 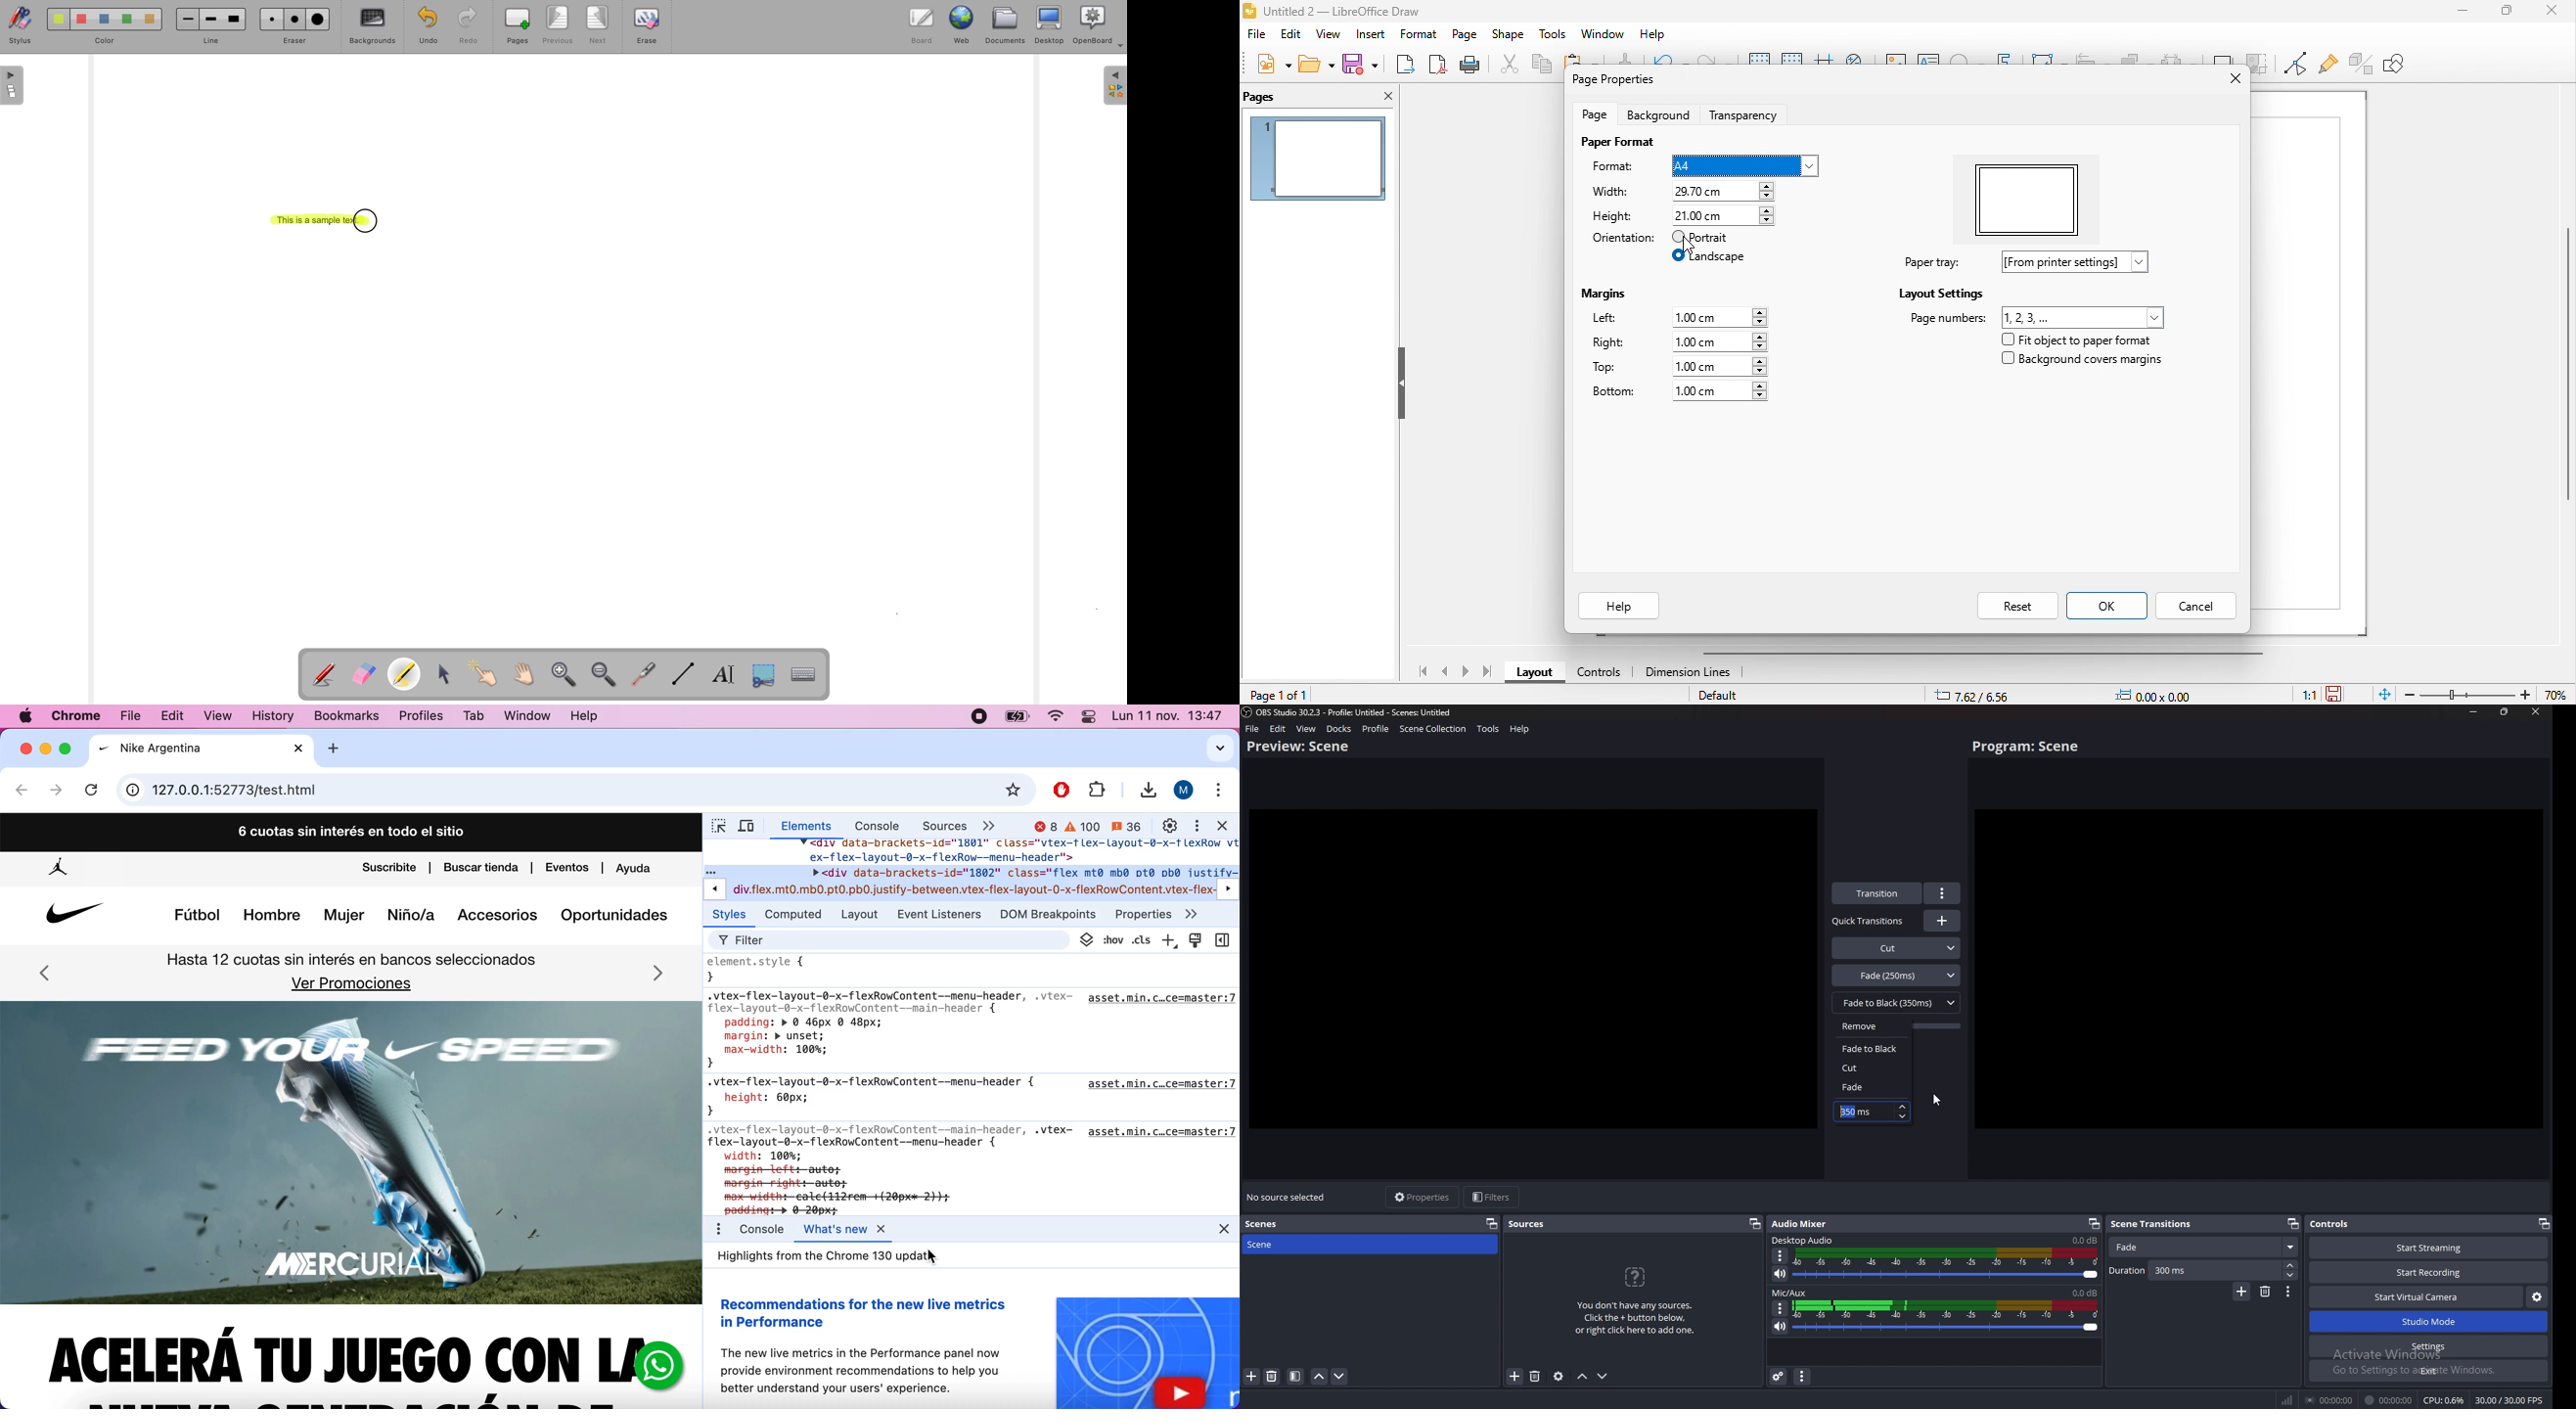 What do you see at coordinates (26, 748) in the screenshot?
I see `close` at bounding box center [26, 748].